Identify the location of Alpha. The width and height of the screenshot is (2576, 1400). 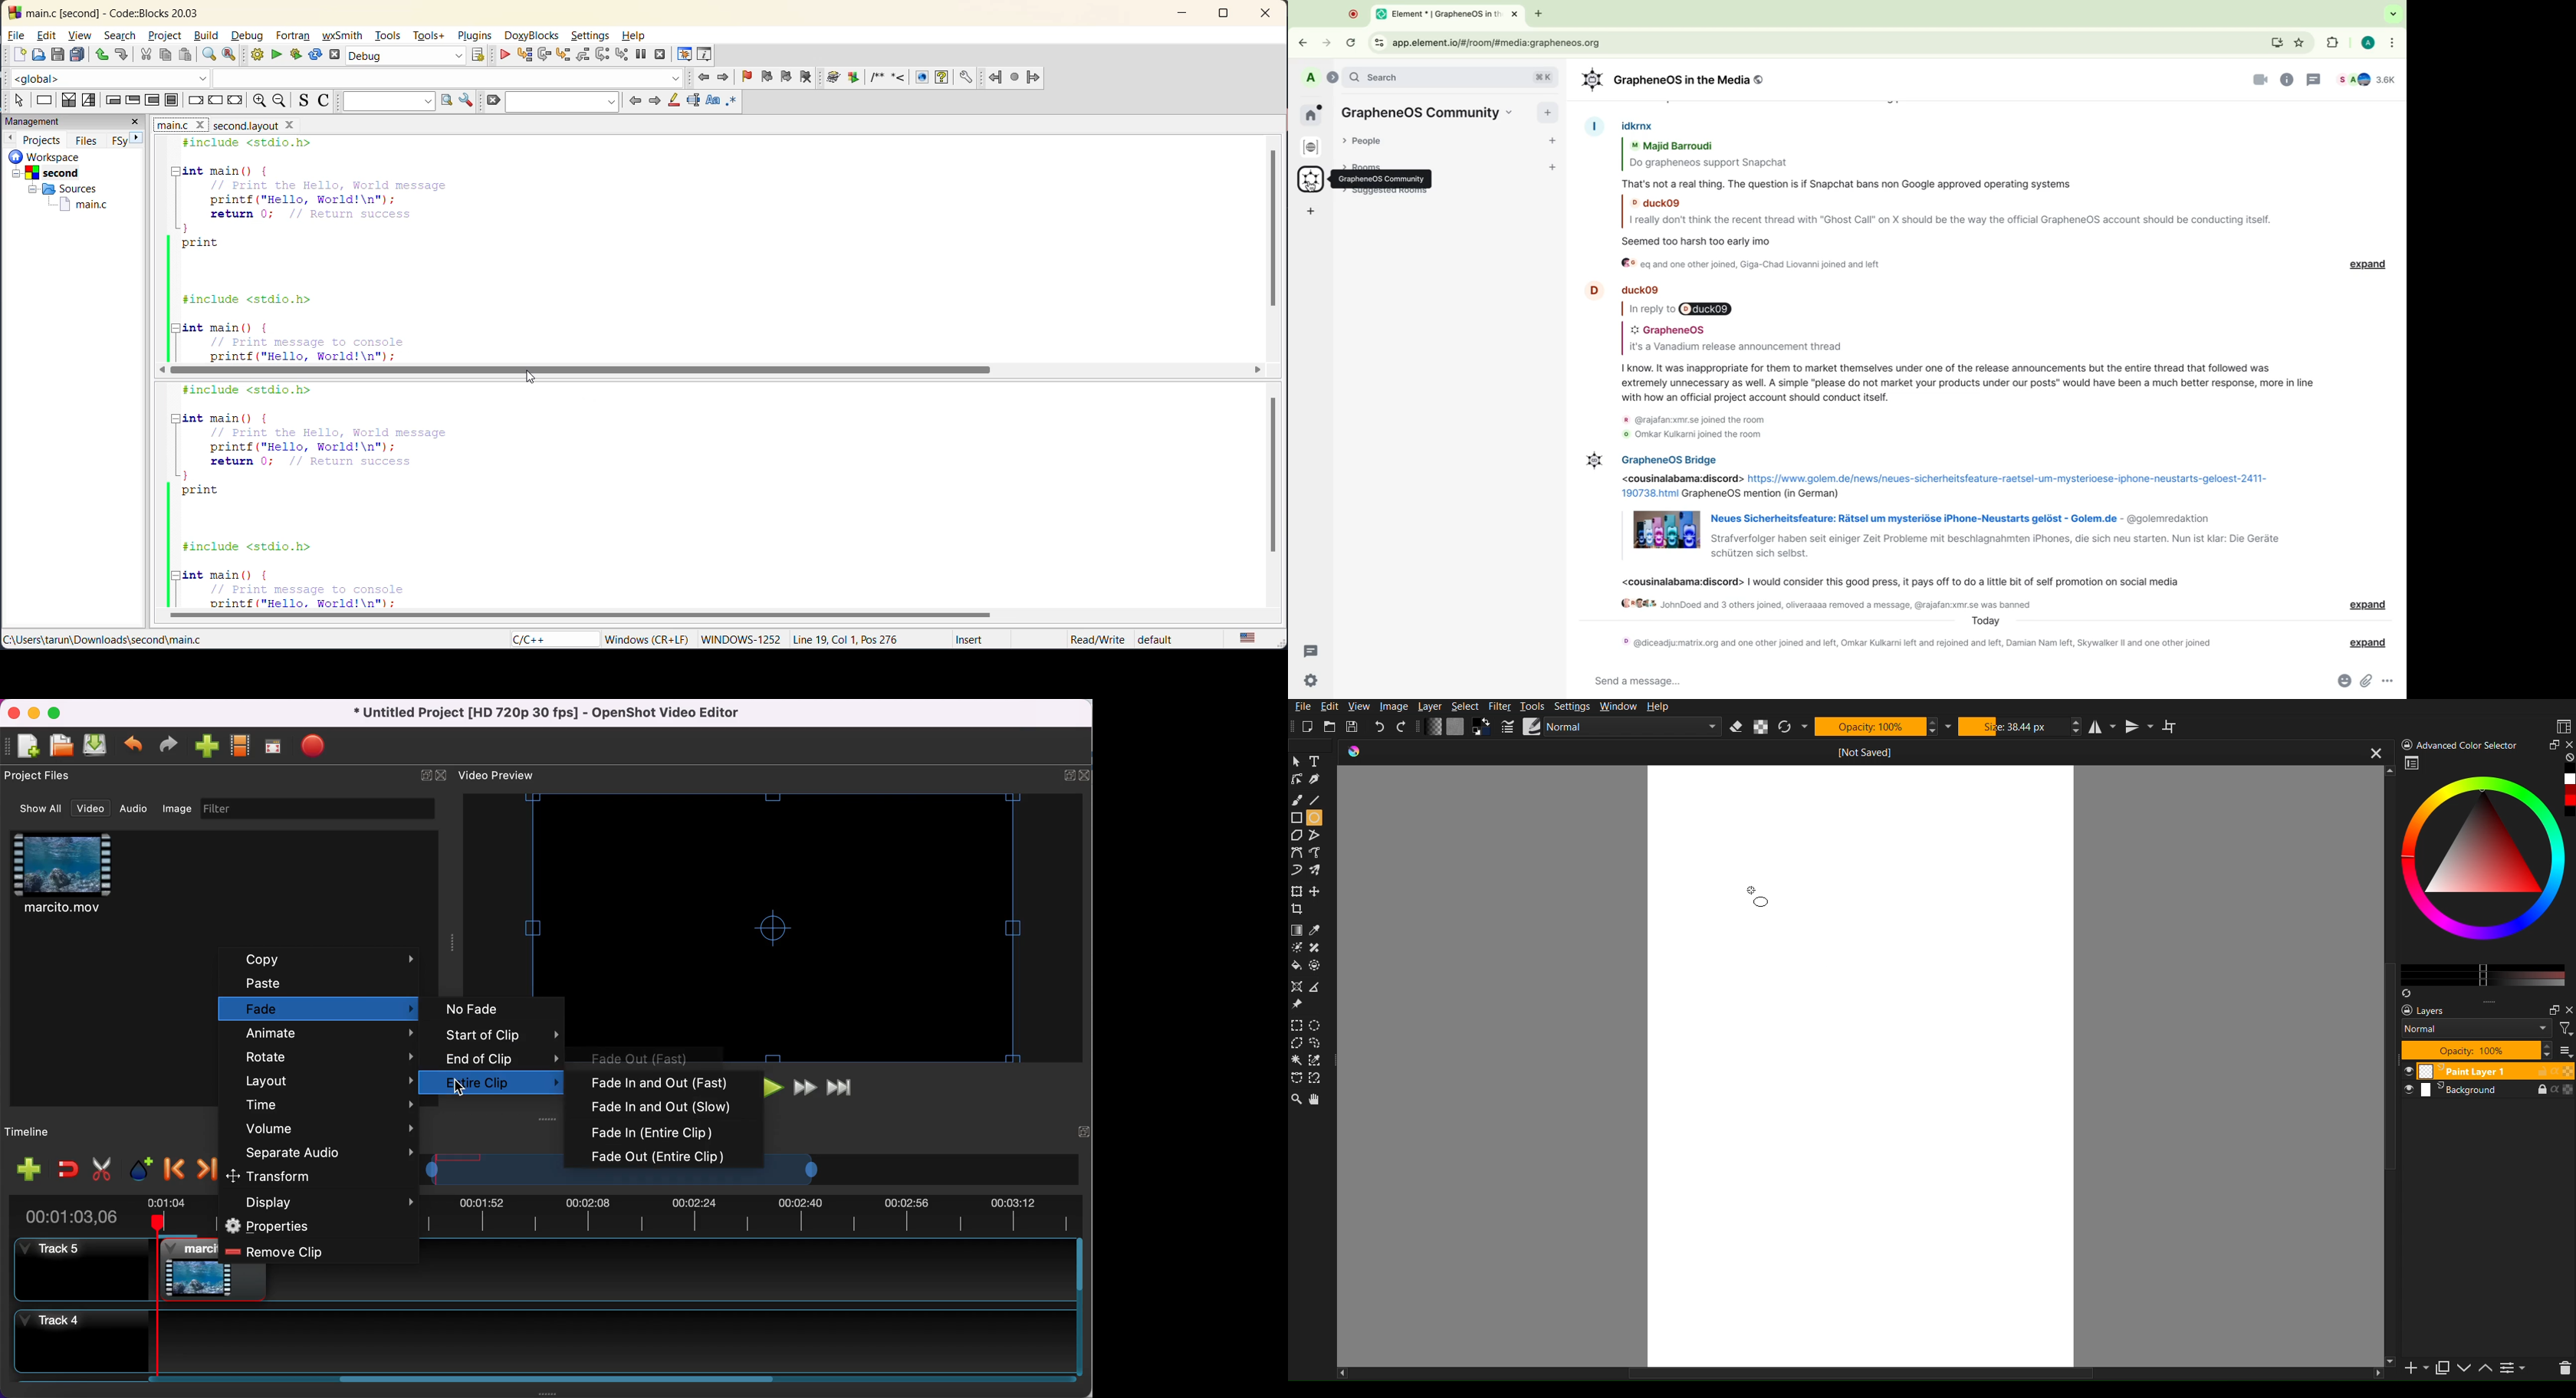
(1761, 726).